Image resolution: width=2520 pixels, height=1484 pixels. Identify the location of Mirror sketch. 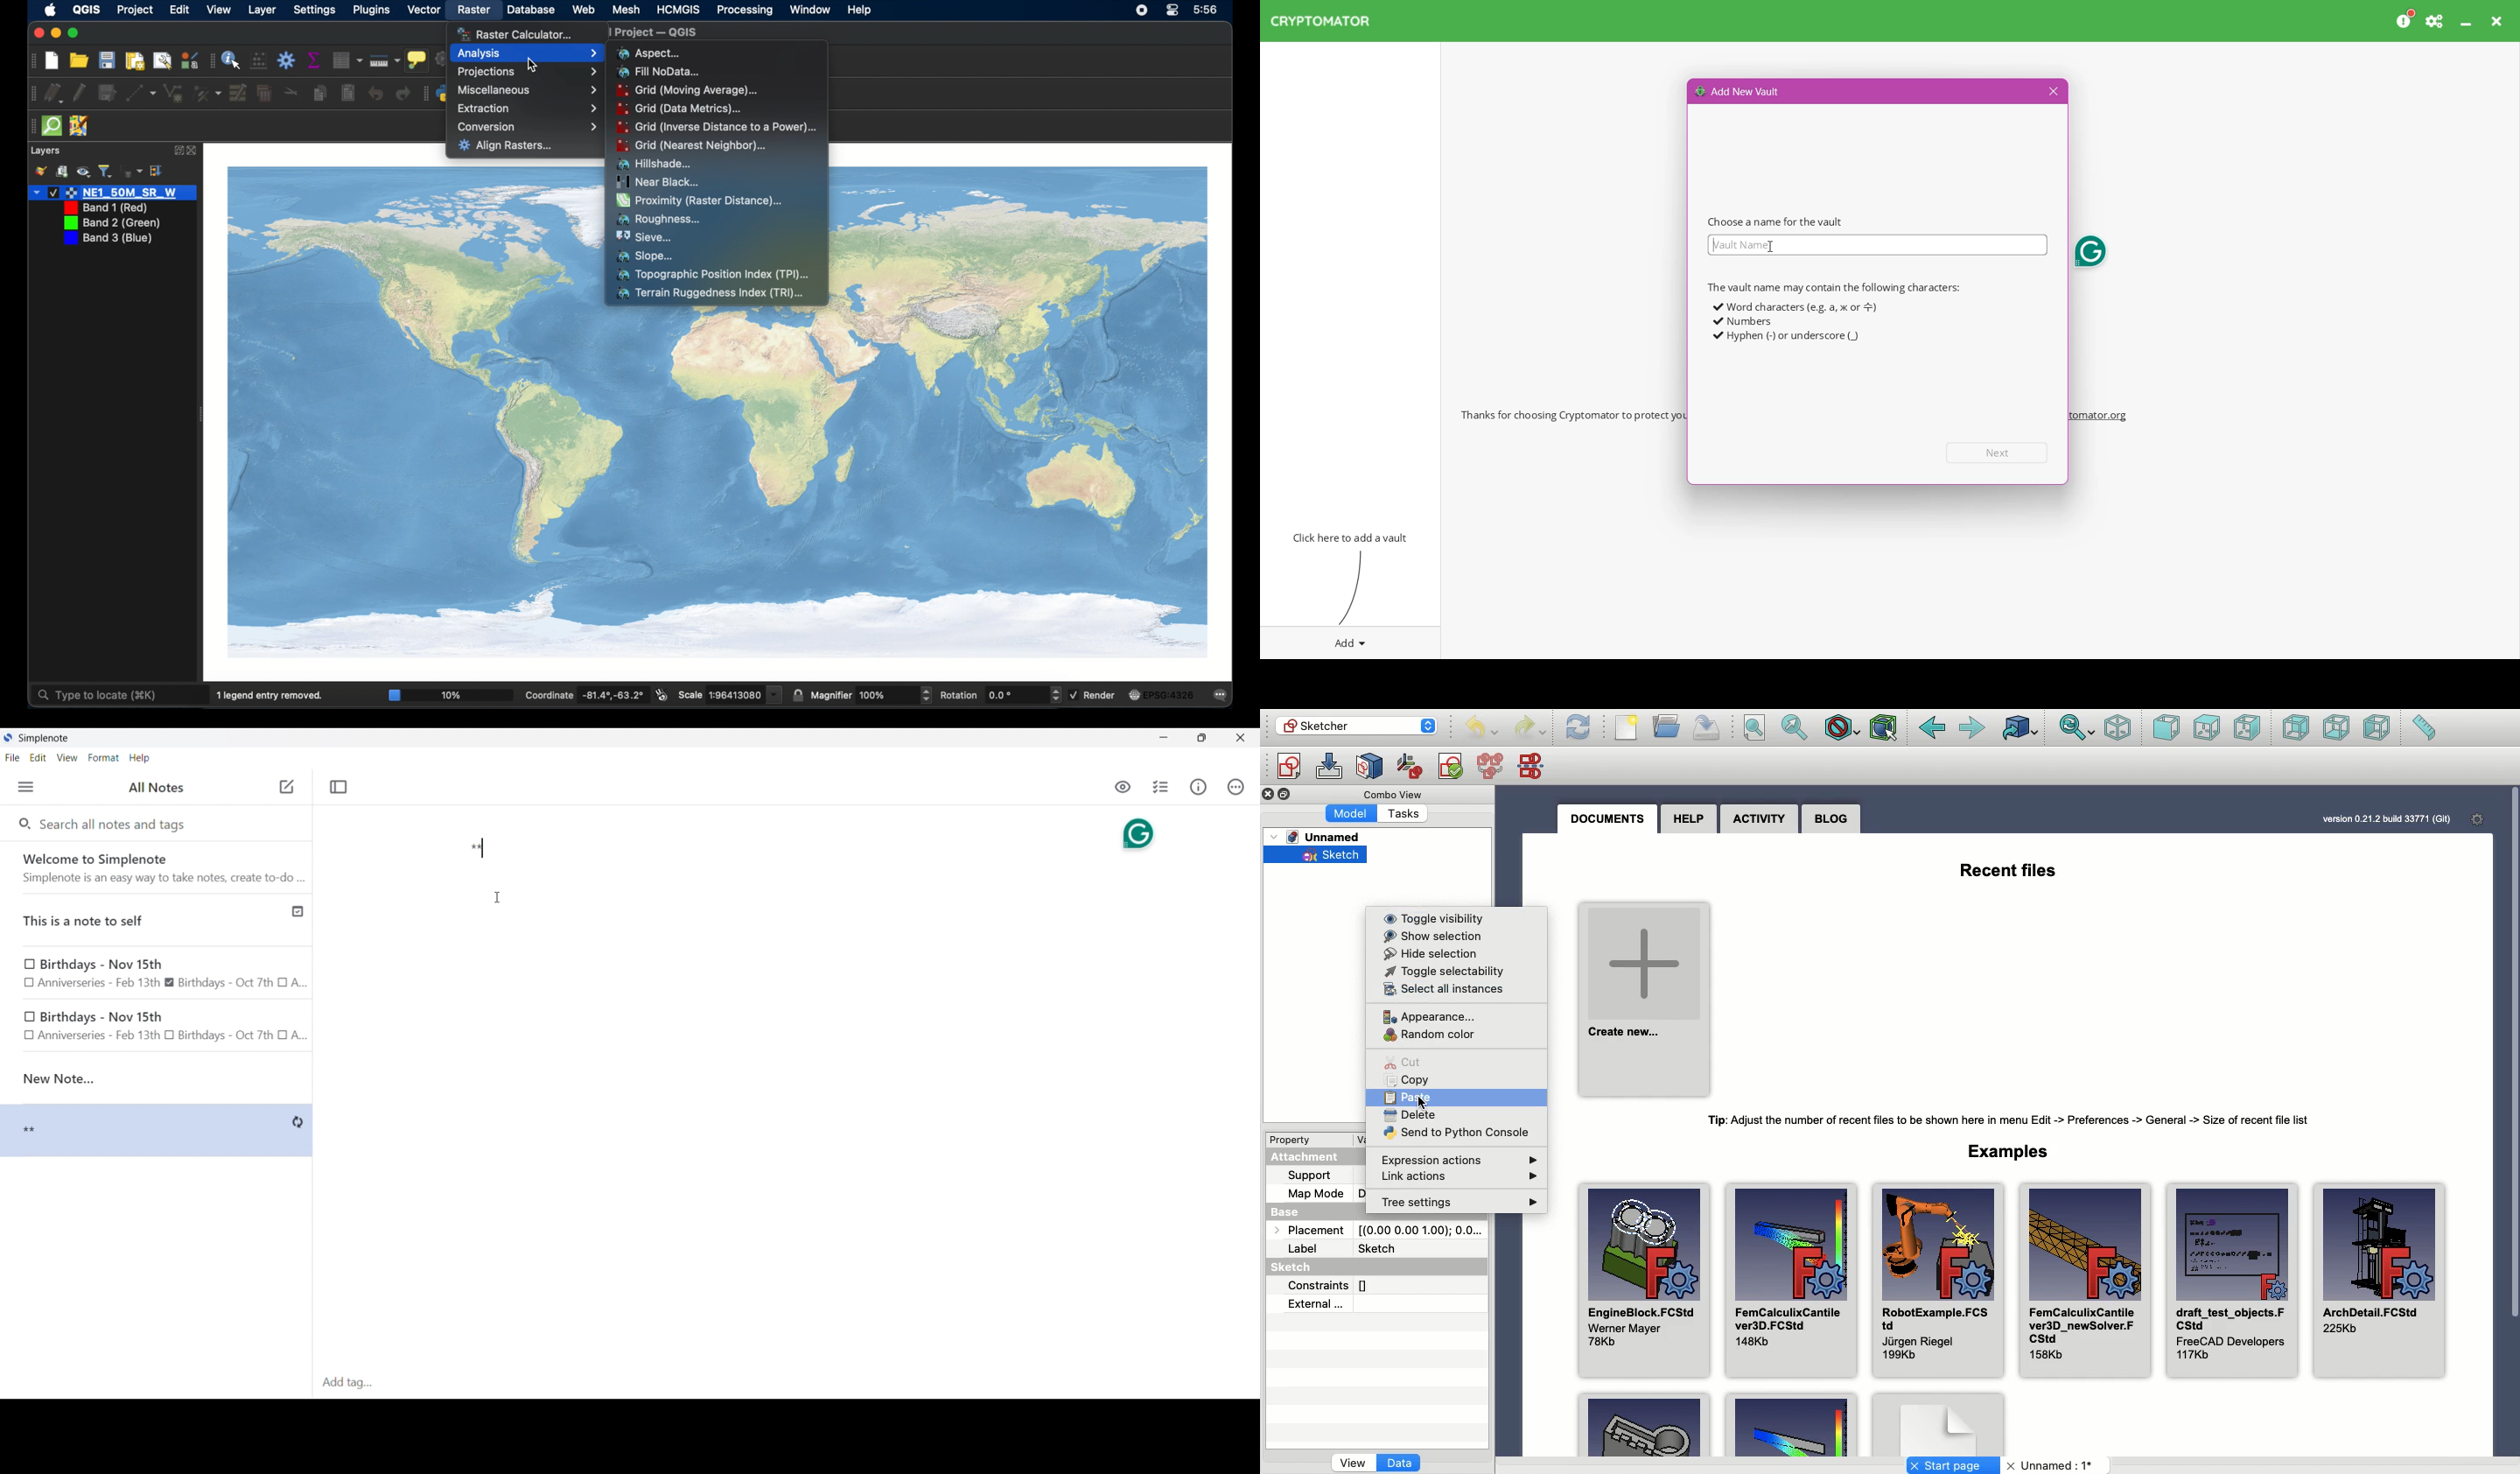
(1535, 765).